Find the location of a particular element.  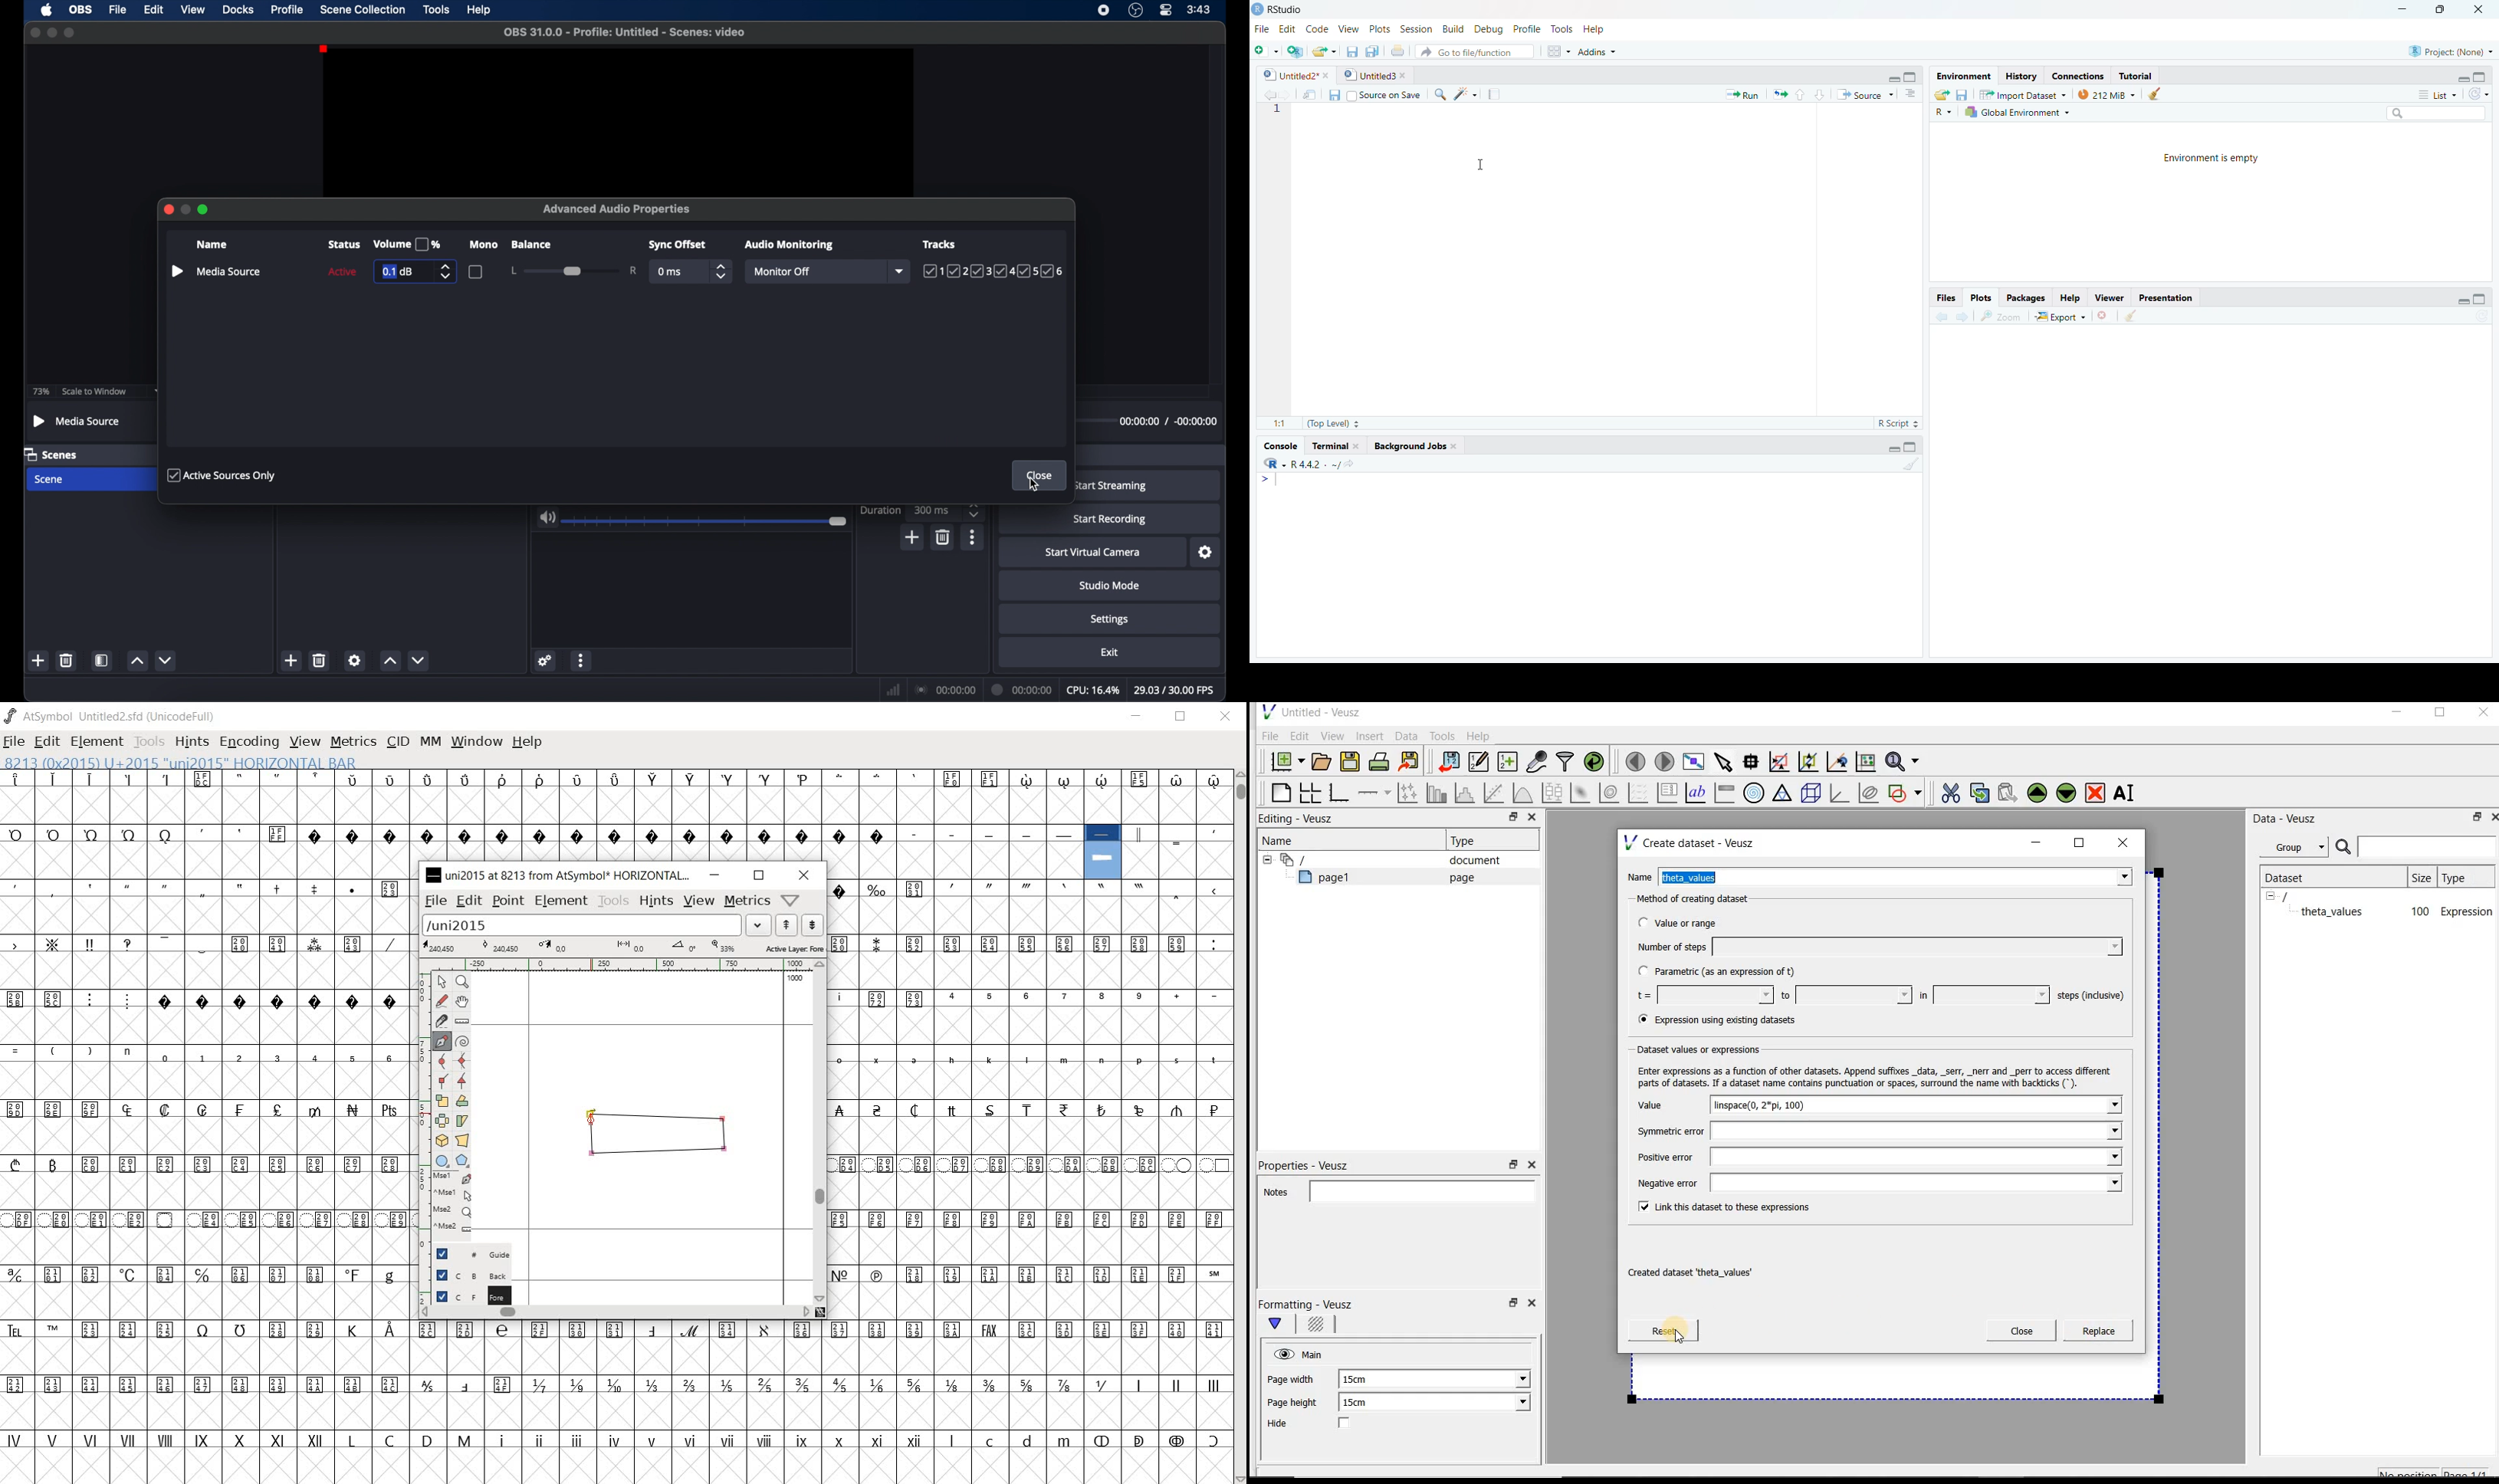

scale the selection is located at coordinates (441, 1101).